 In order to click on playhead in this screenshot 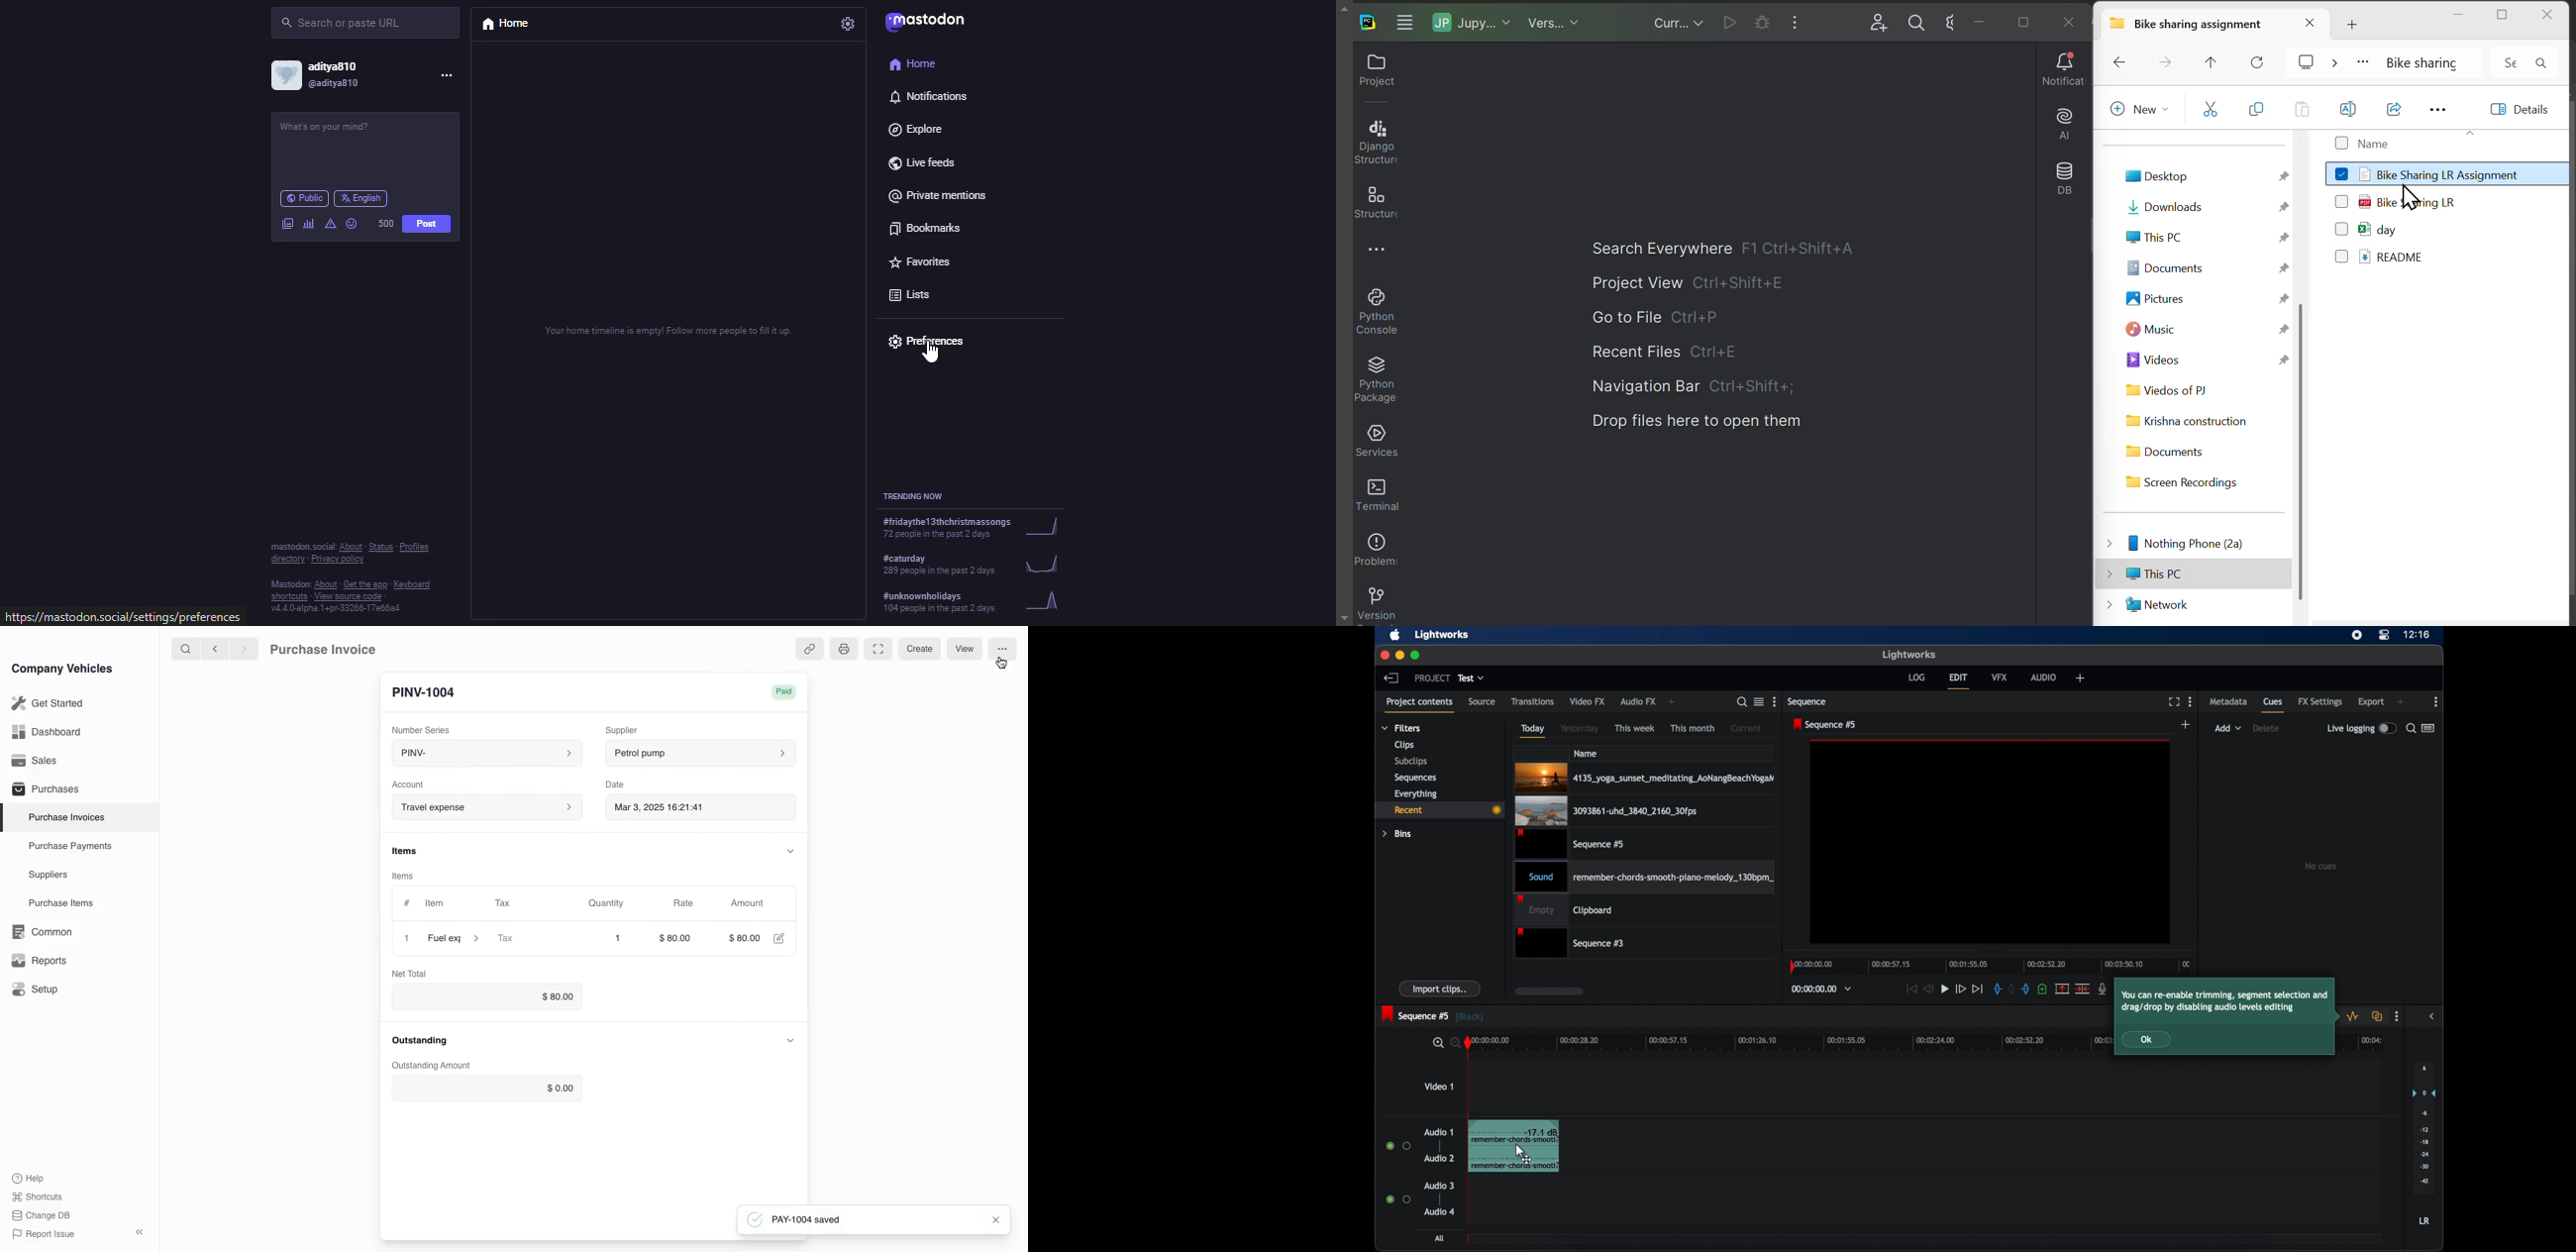, I will do `click(1468, 1043)`.